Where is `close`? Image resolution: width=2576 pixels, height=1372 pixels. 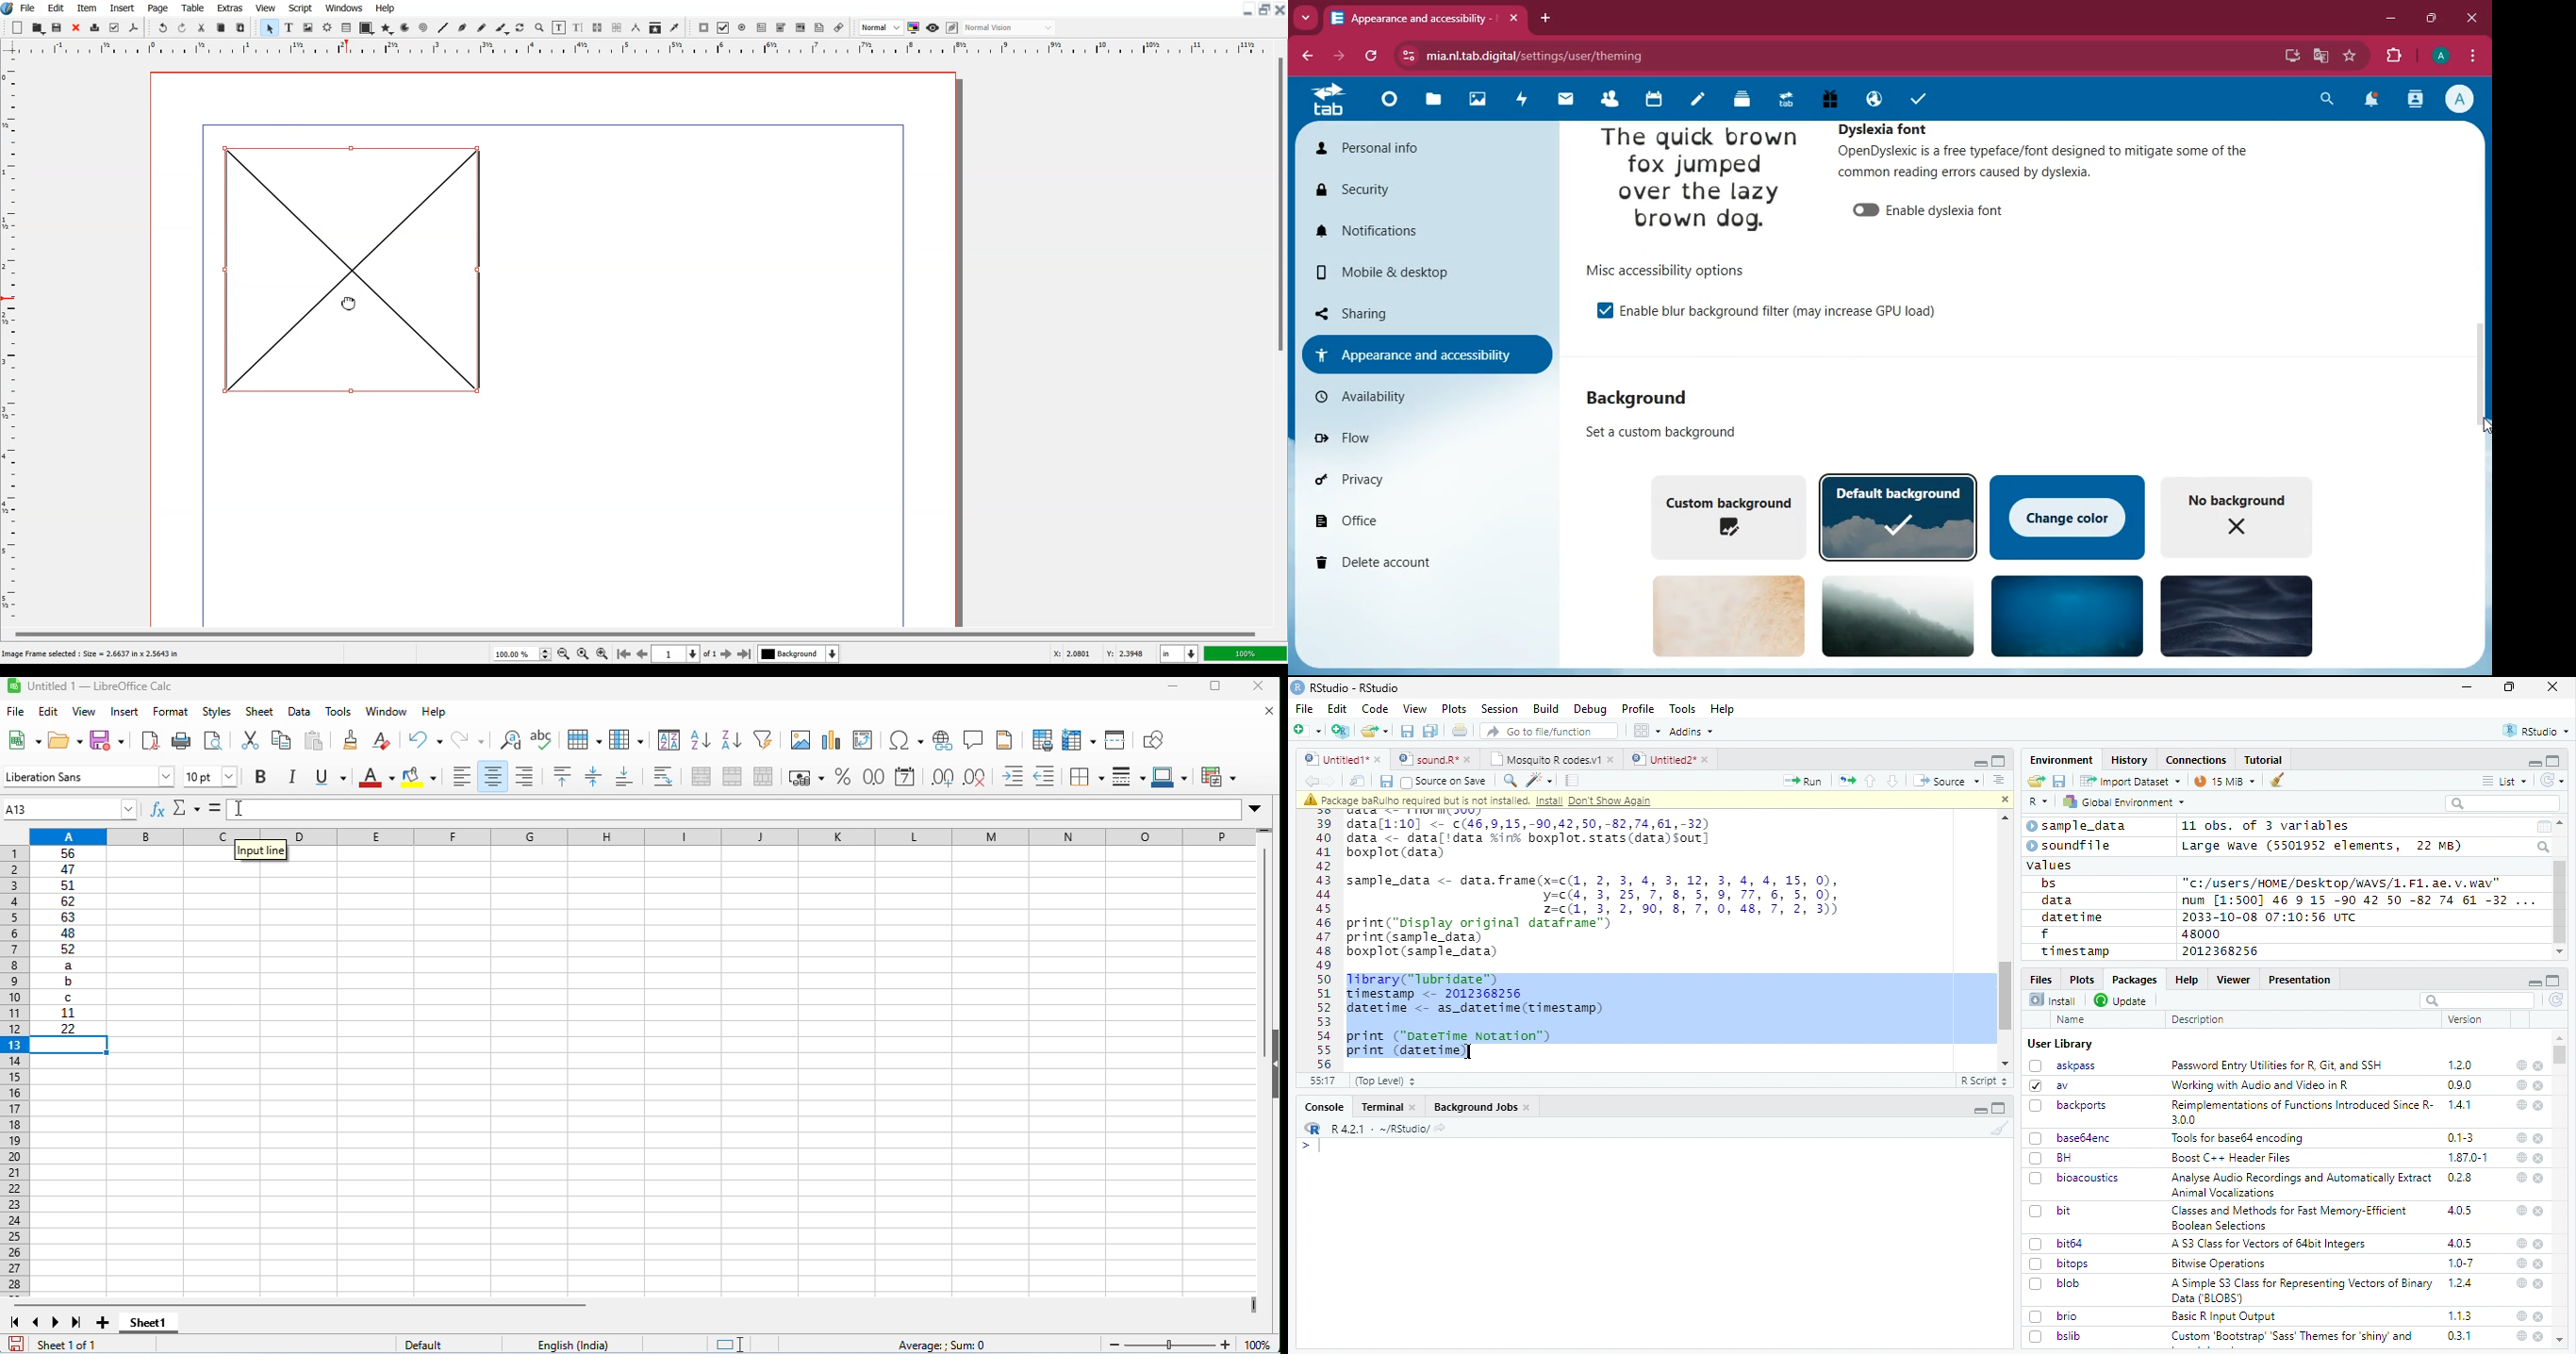
close is located at coordinates (2540, 1284).